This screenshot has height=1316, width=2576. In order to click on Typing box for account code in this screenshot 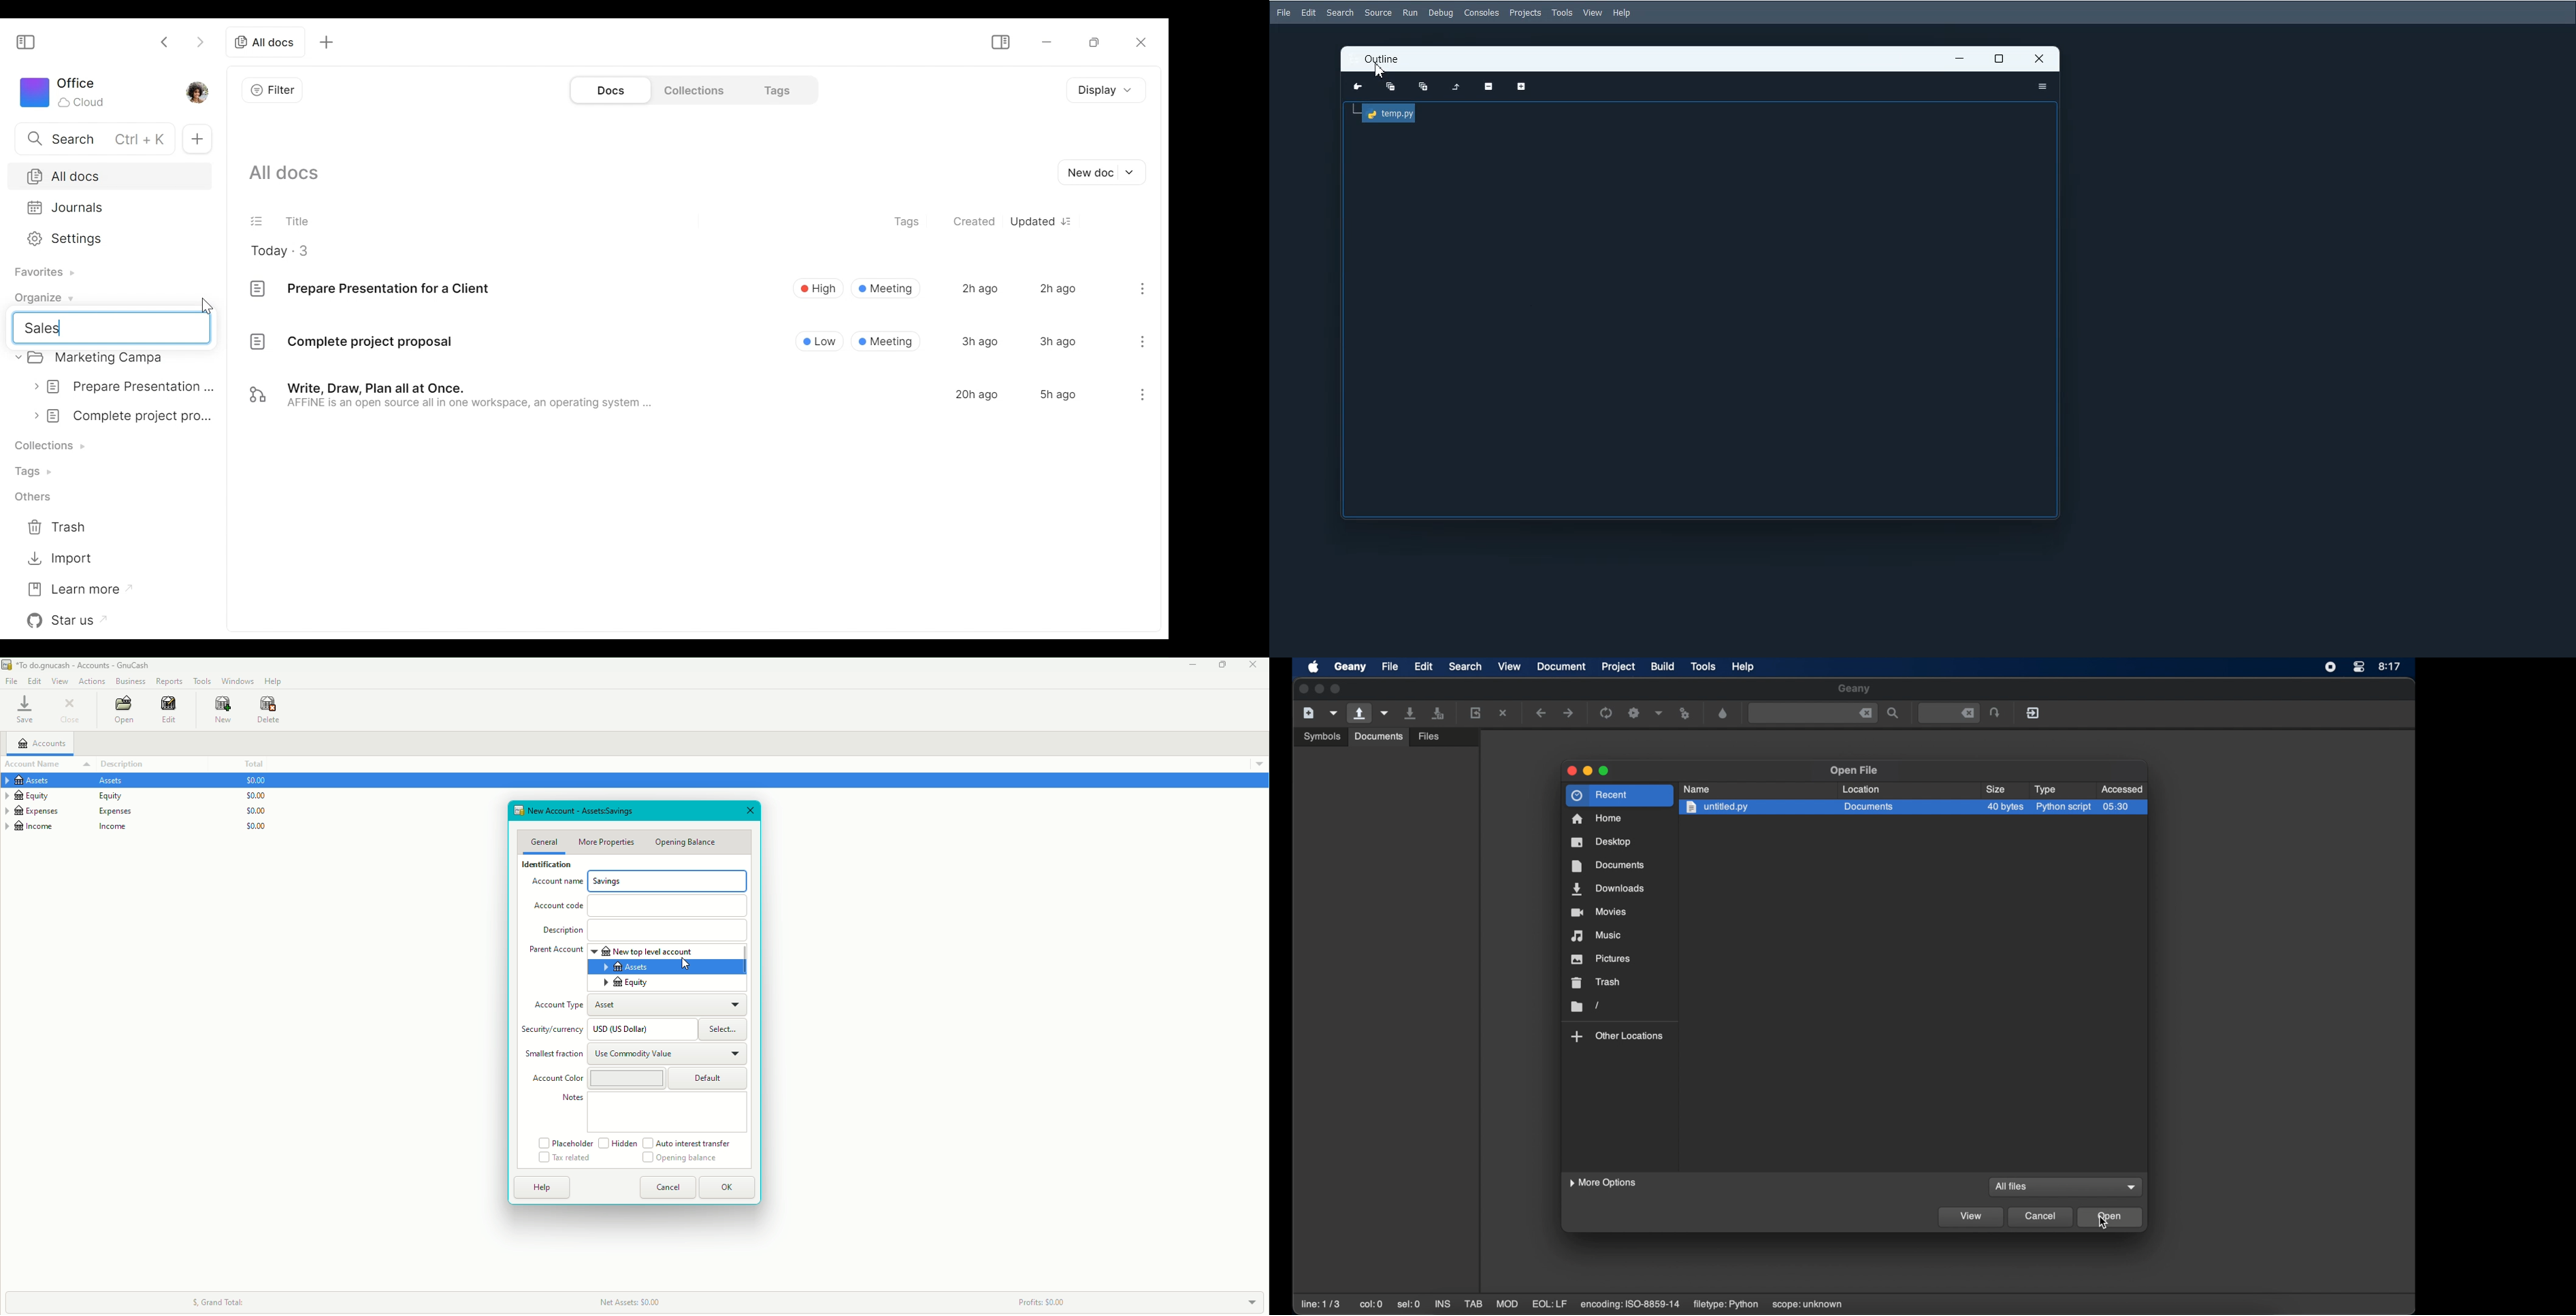, I will do `click(669, 904)`.